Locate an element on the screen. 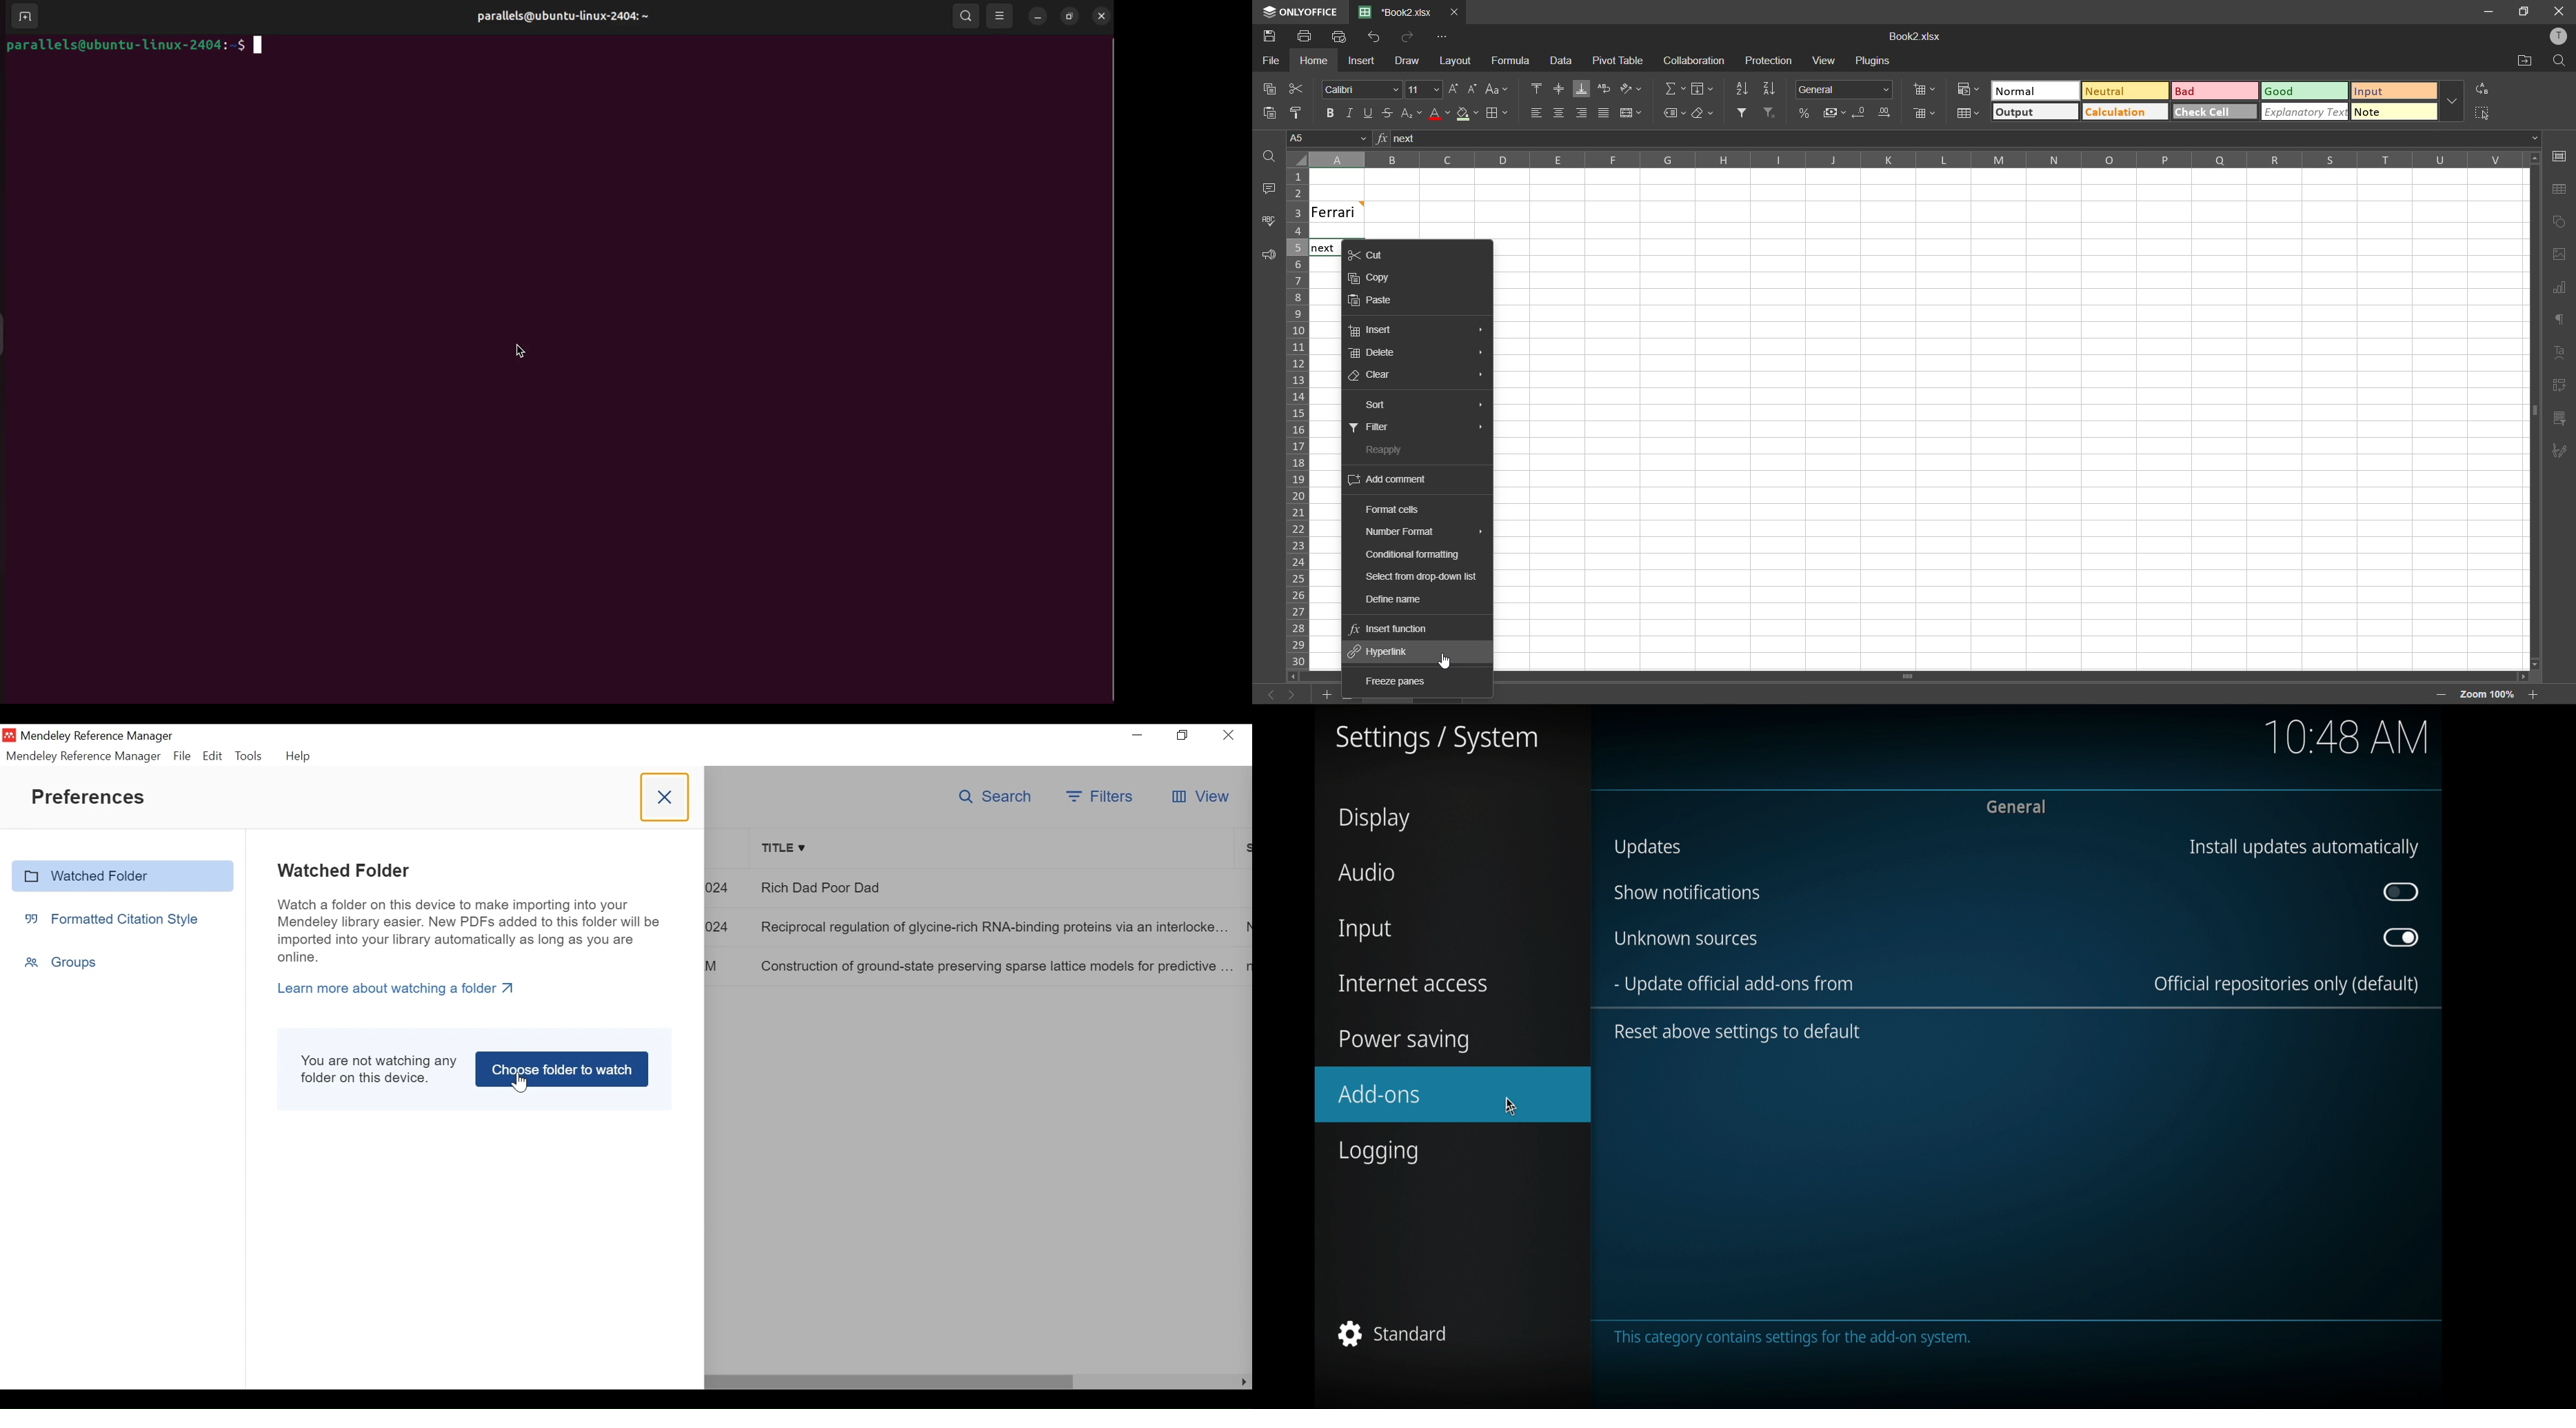 This screenshot has width=2576, height=1428. paragraph is located at coordinates (2560, 321).